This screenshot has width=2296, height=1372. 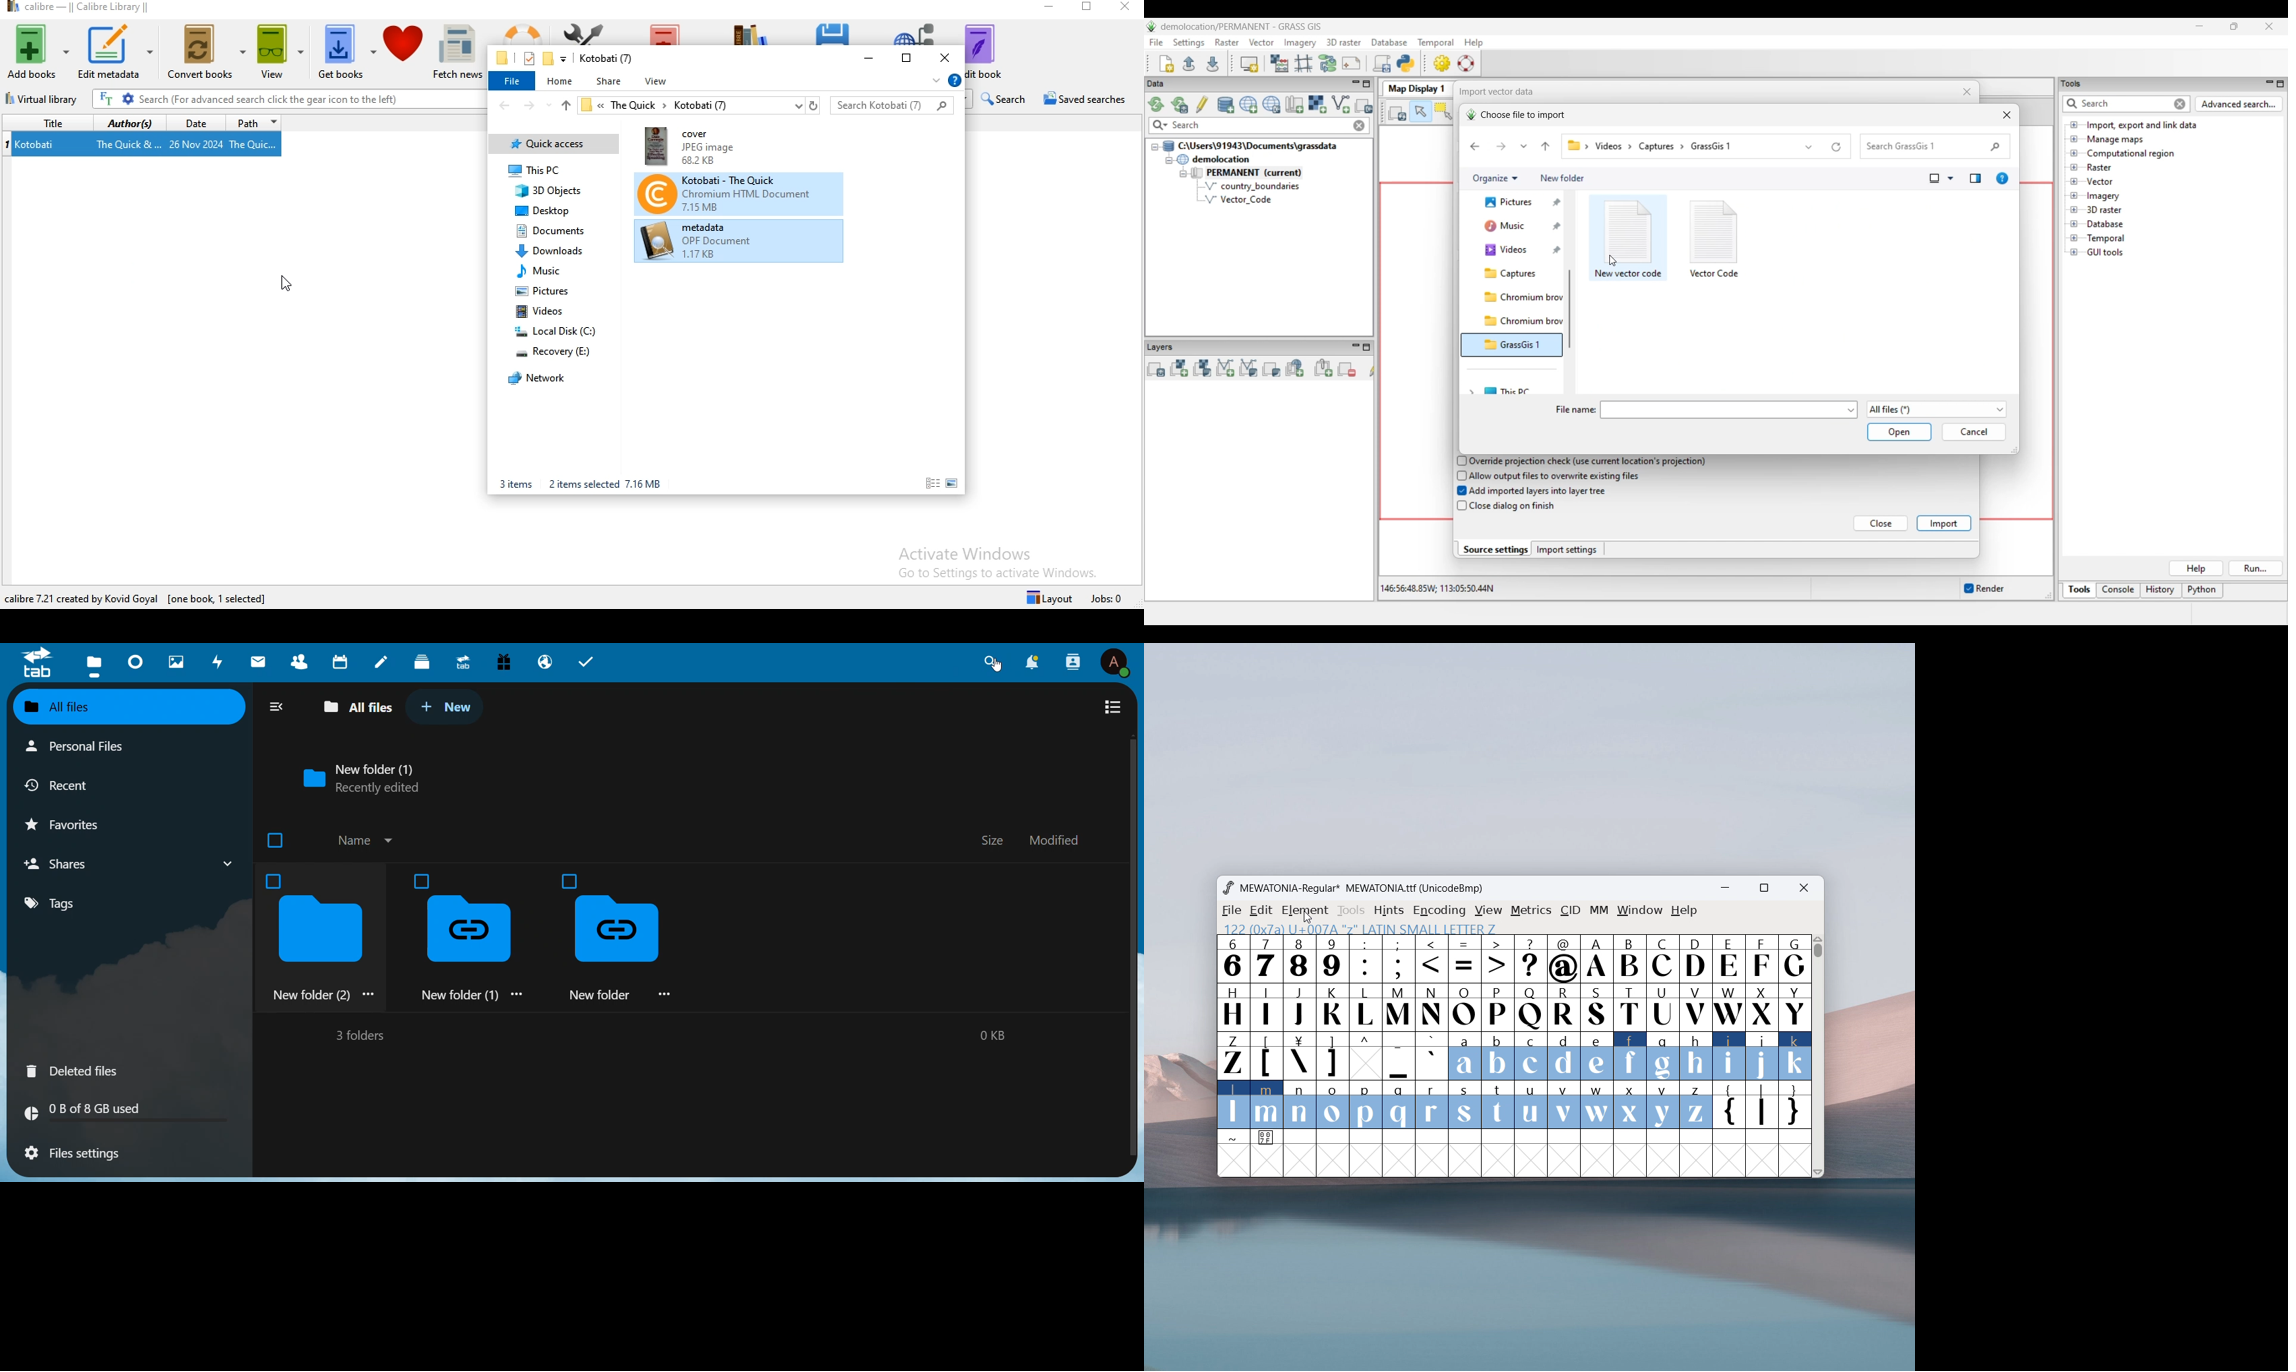 What do you see at coordinates (1761, 958) in the screenshot?
I see `F` at bounding box center [1761, 958].